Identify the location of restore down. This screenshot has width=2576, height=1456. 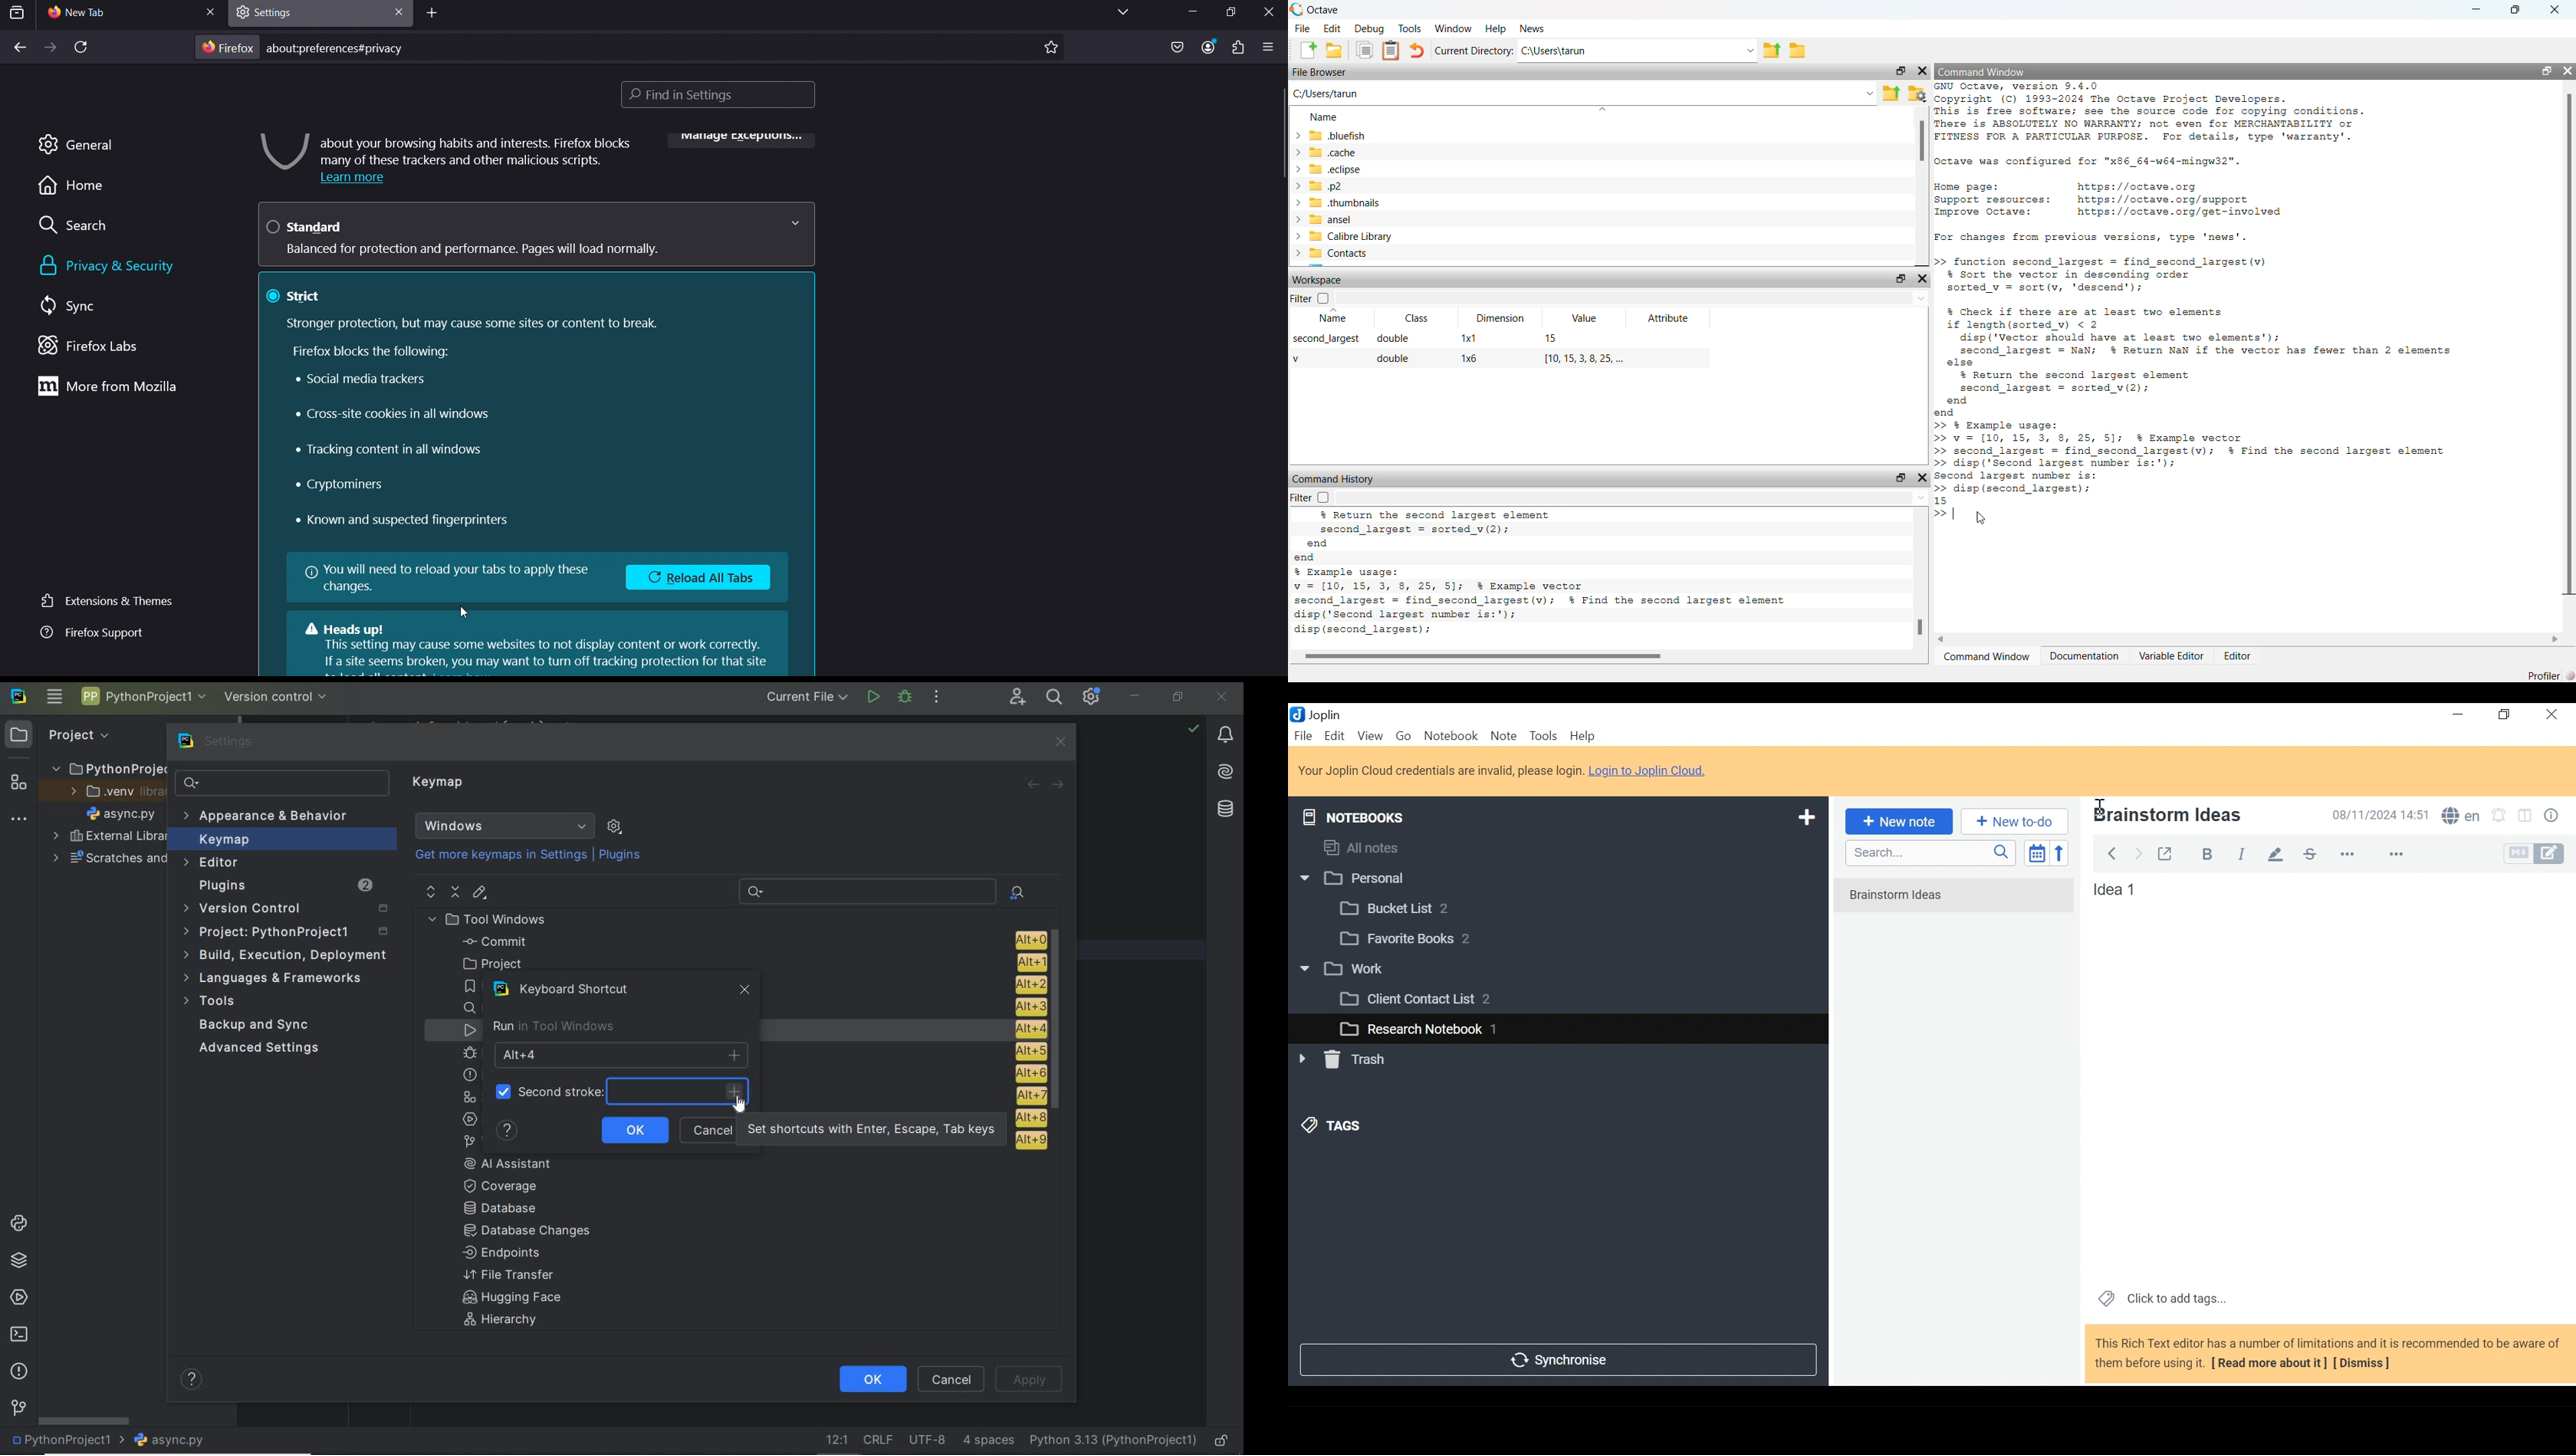
(1225, 12).